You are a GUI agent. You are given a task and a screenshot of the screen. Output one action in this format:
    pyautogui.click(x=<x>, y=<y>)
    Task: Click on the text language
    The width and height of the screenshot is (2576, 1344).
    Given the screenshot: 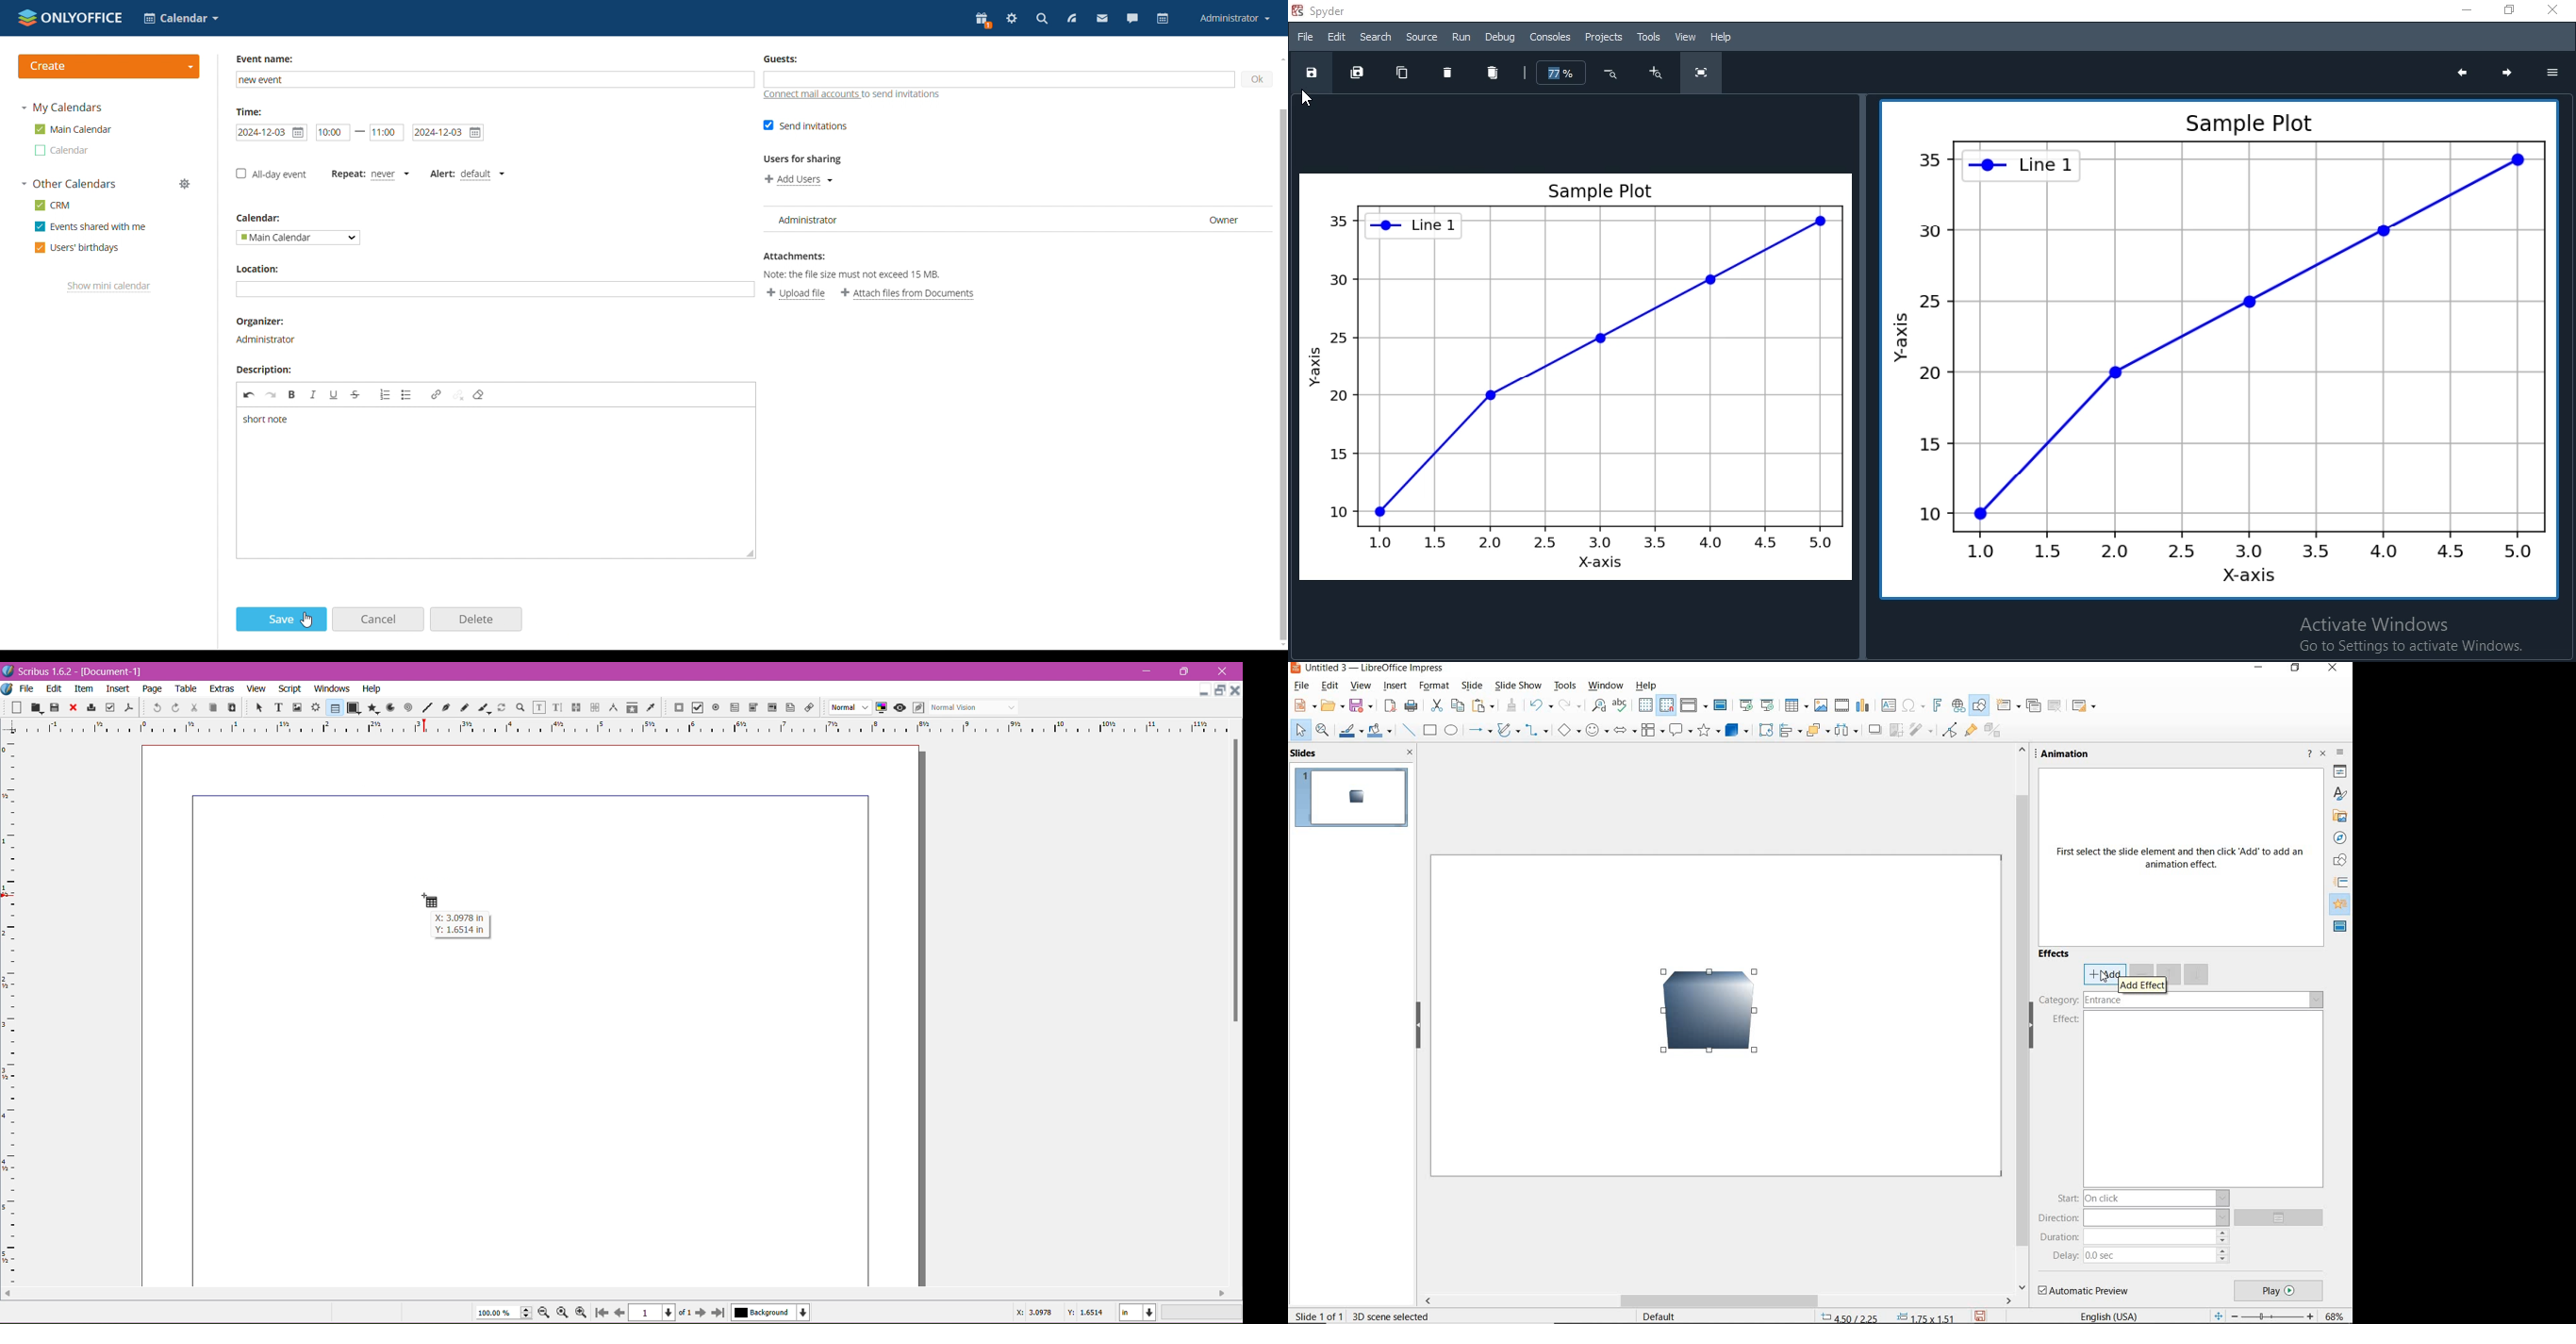 What is the action you would take?
    pyautogui.click(x=2111, y=1315)
    